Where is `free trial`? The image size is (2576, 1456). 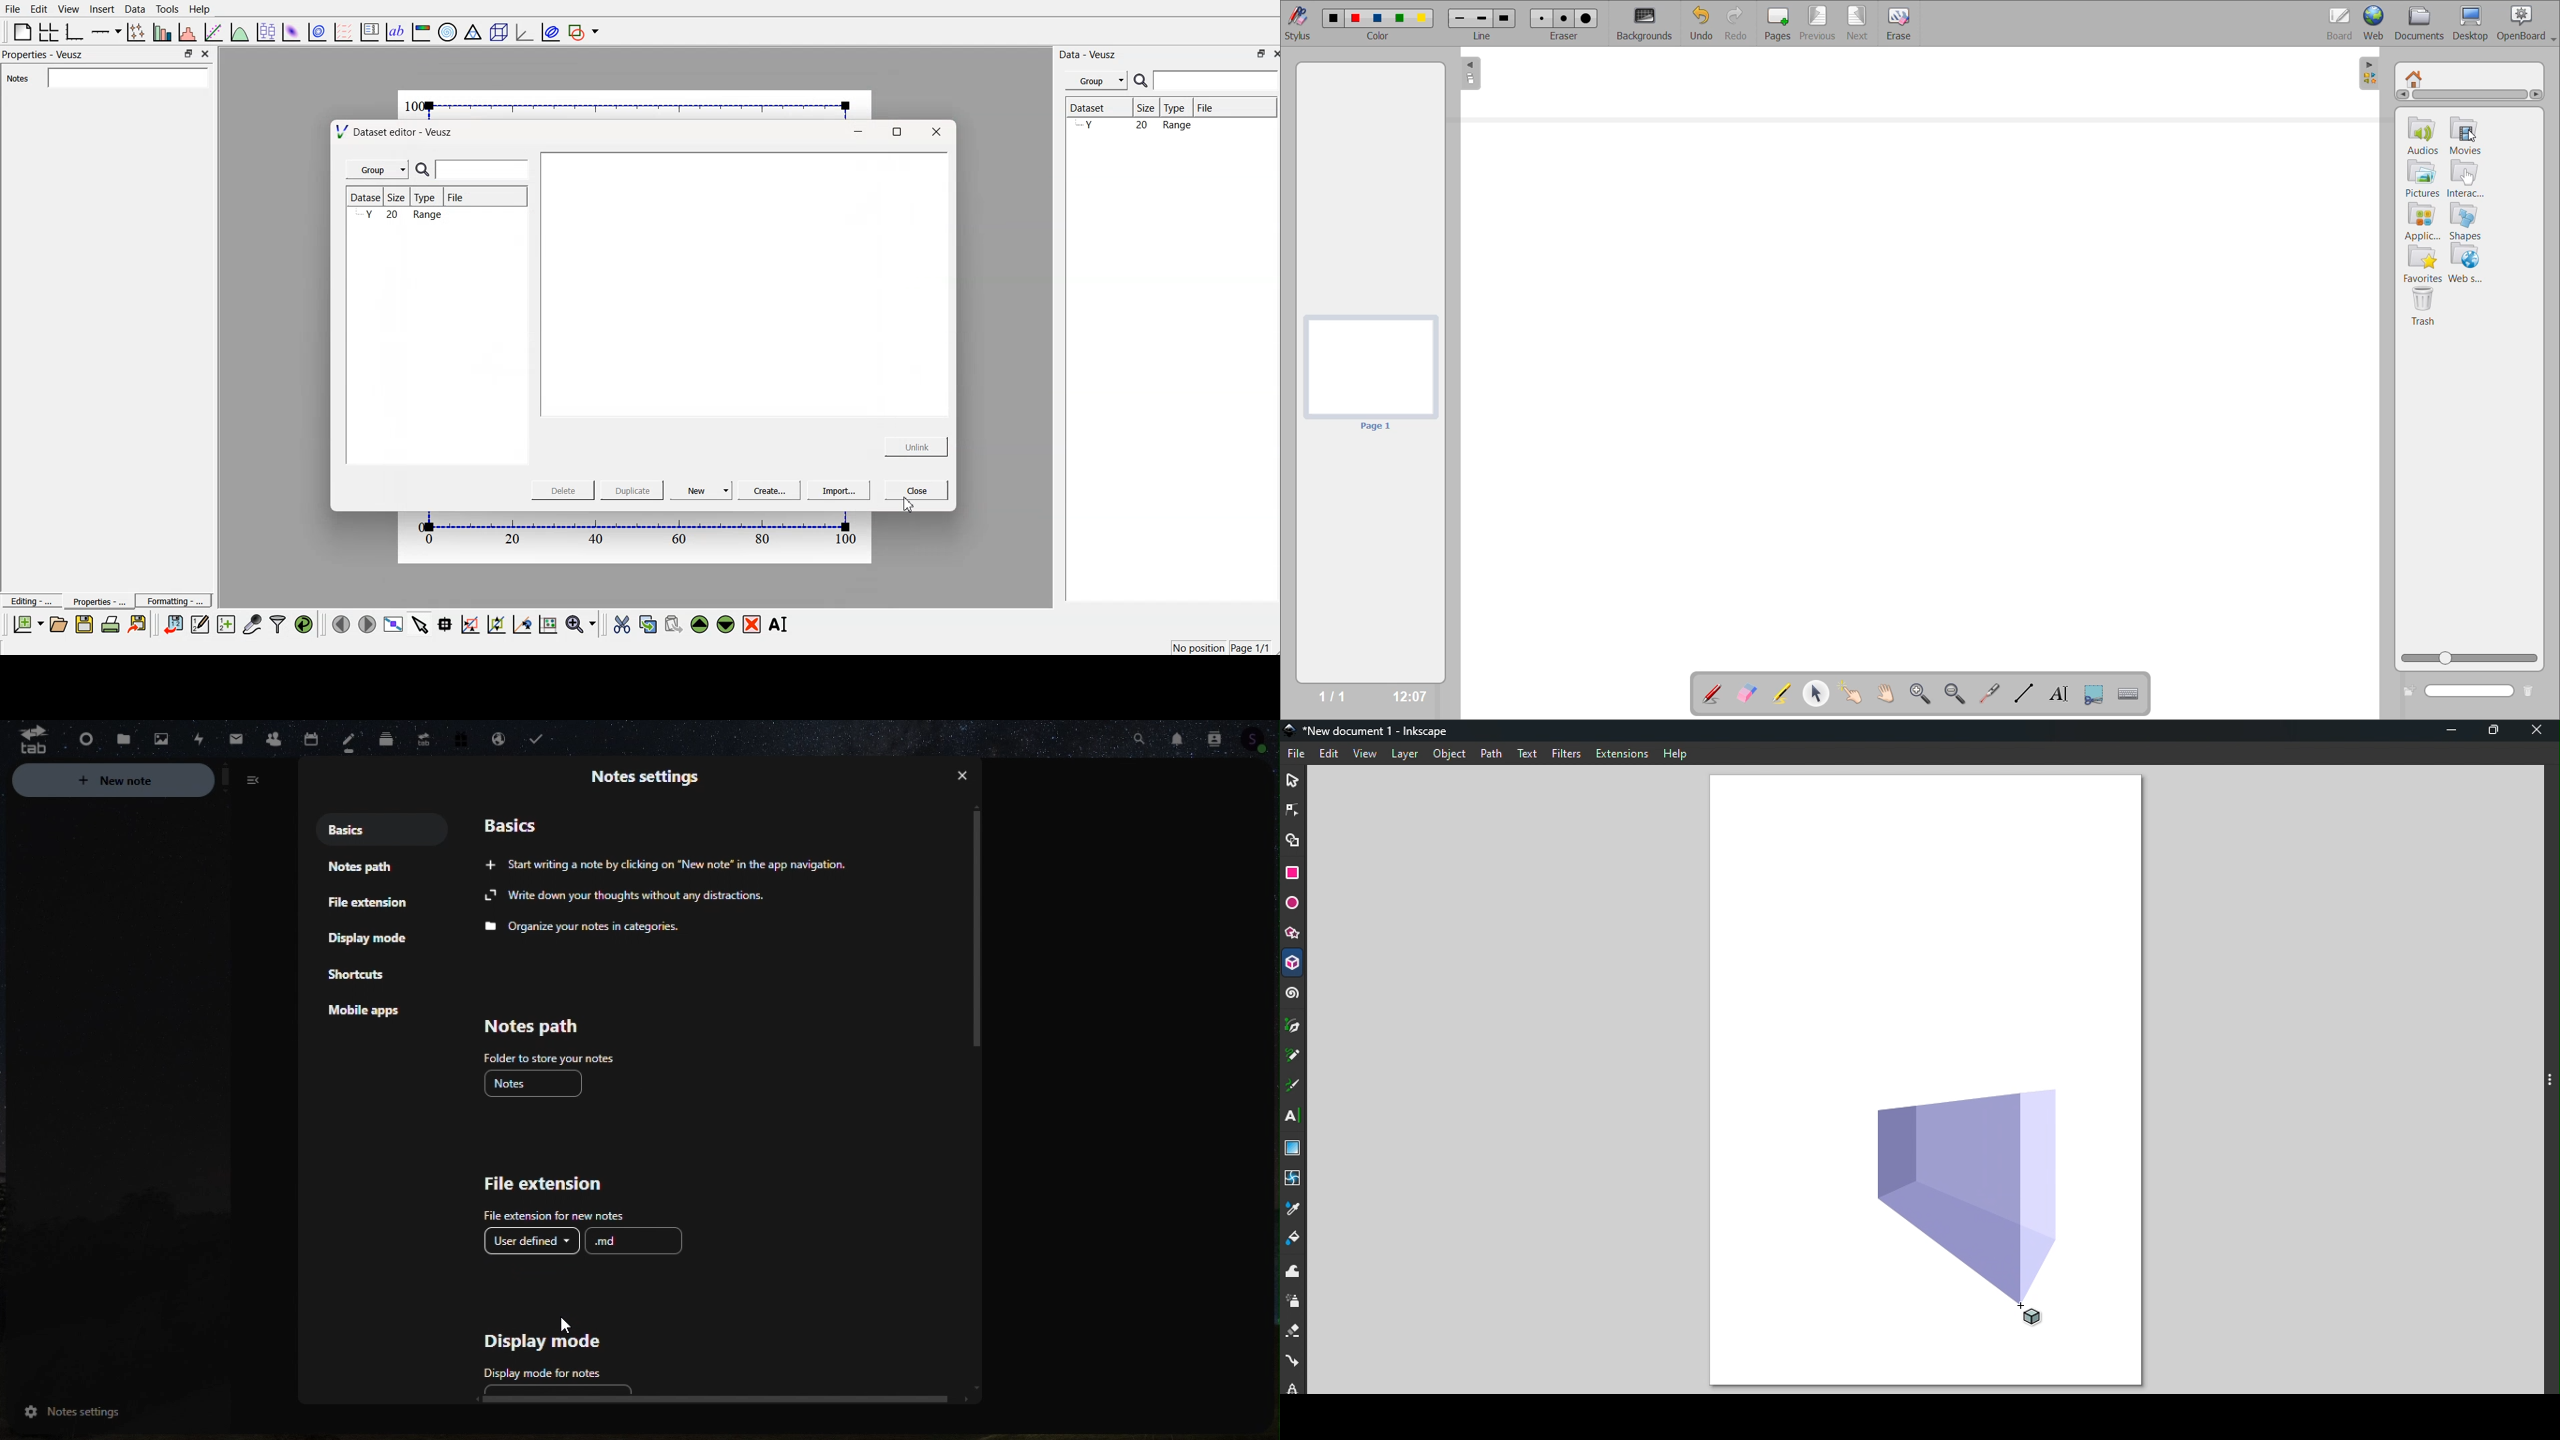
free trial is located at coordinates (461, 738).